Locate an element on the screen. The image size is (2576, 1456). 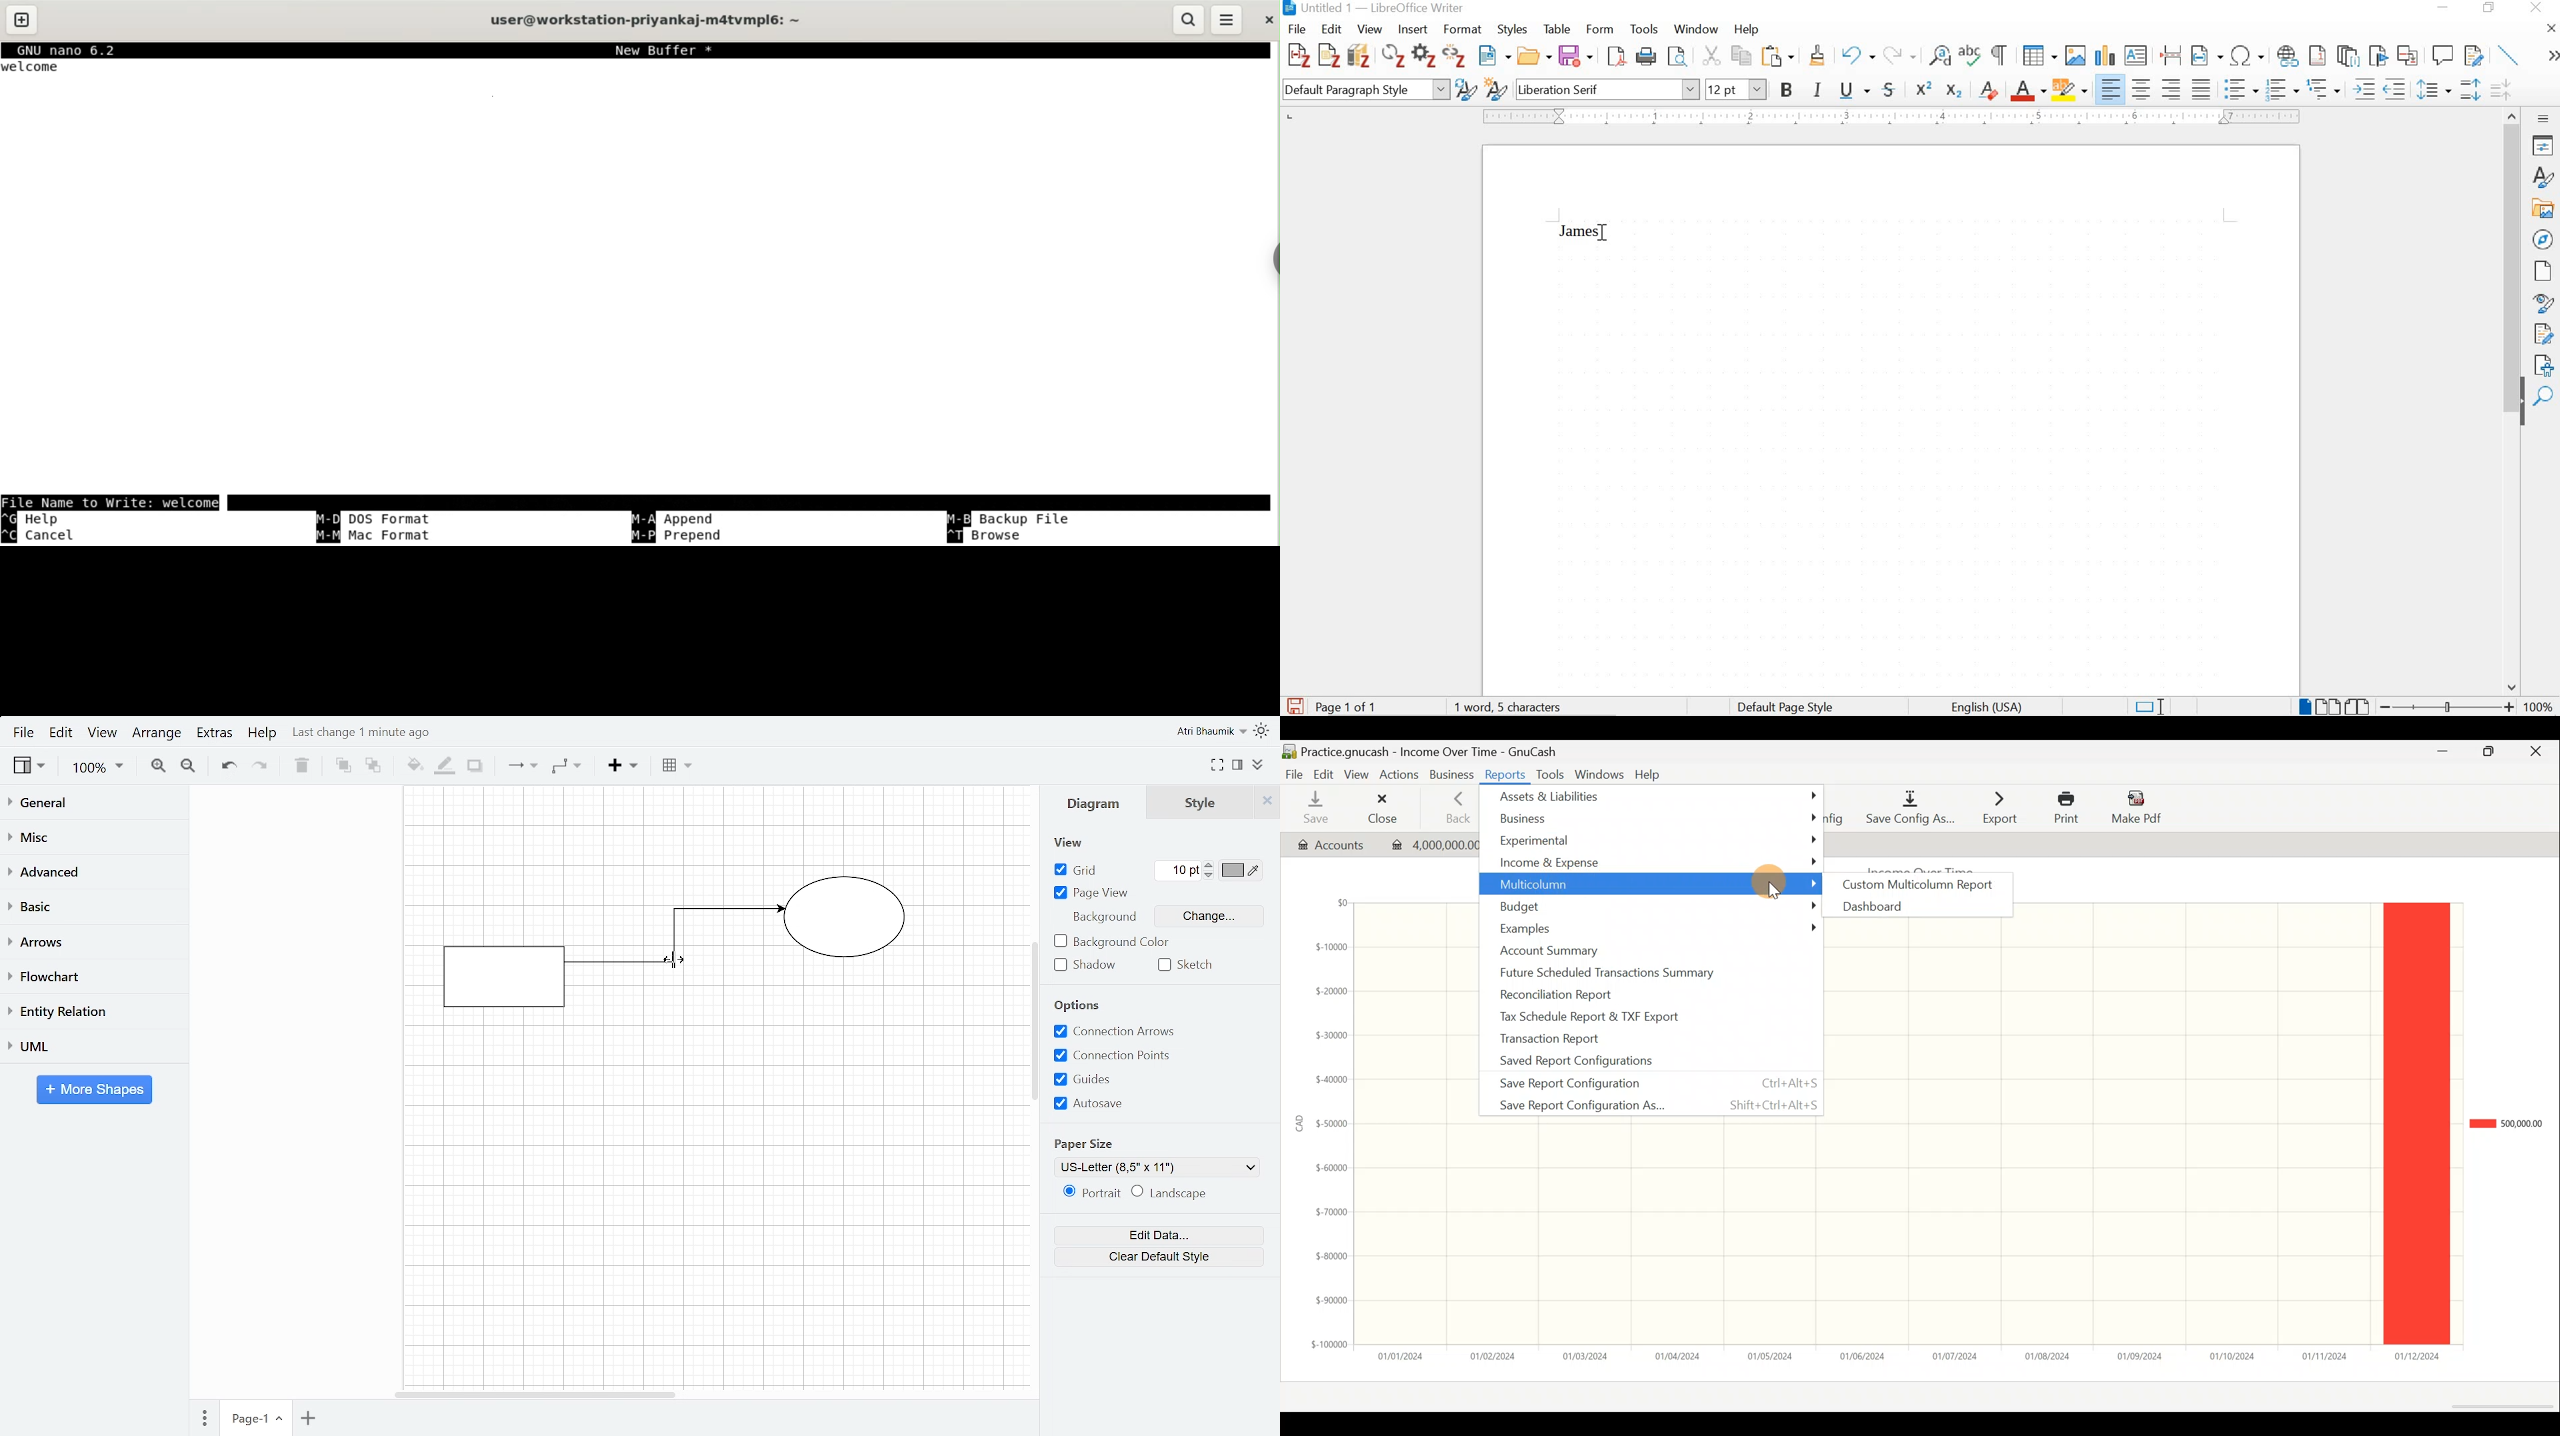
Redo is located at coordinates (260, 766).